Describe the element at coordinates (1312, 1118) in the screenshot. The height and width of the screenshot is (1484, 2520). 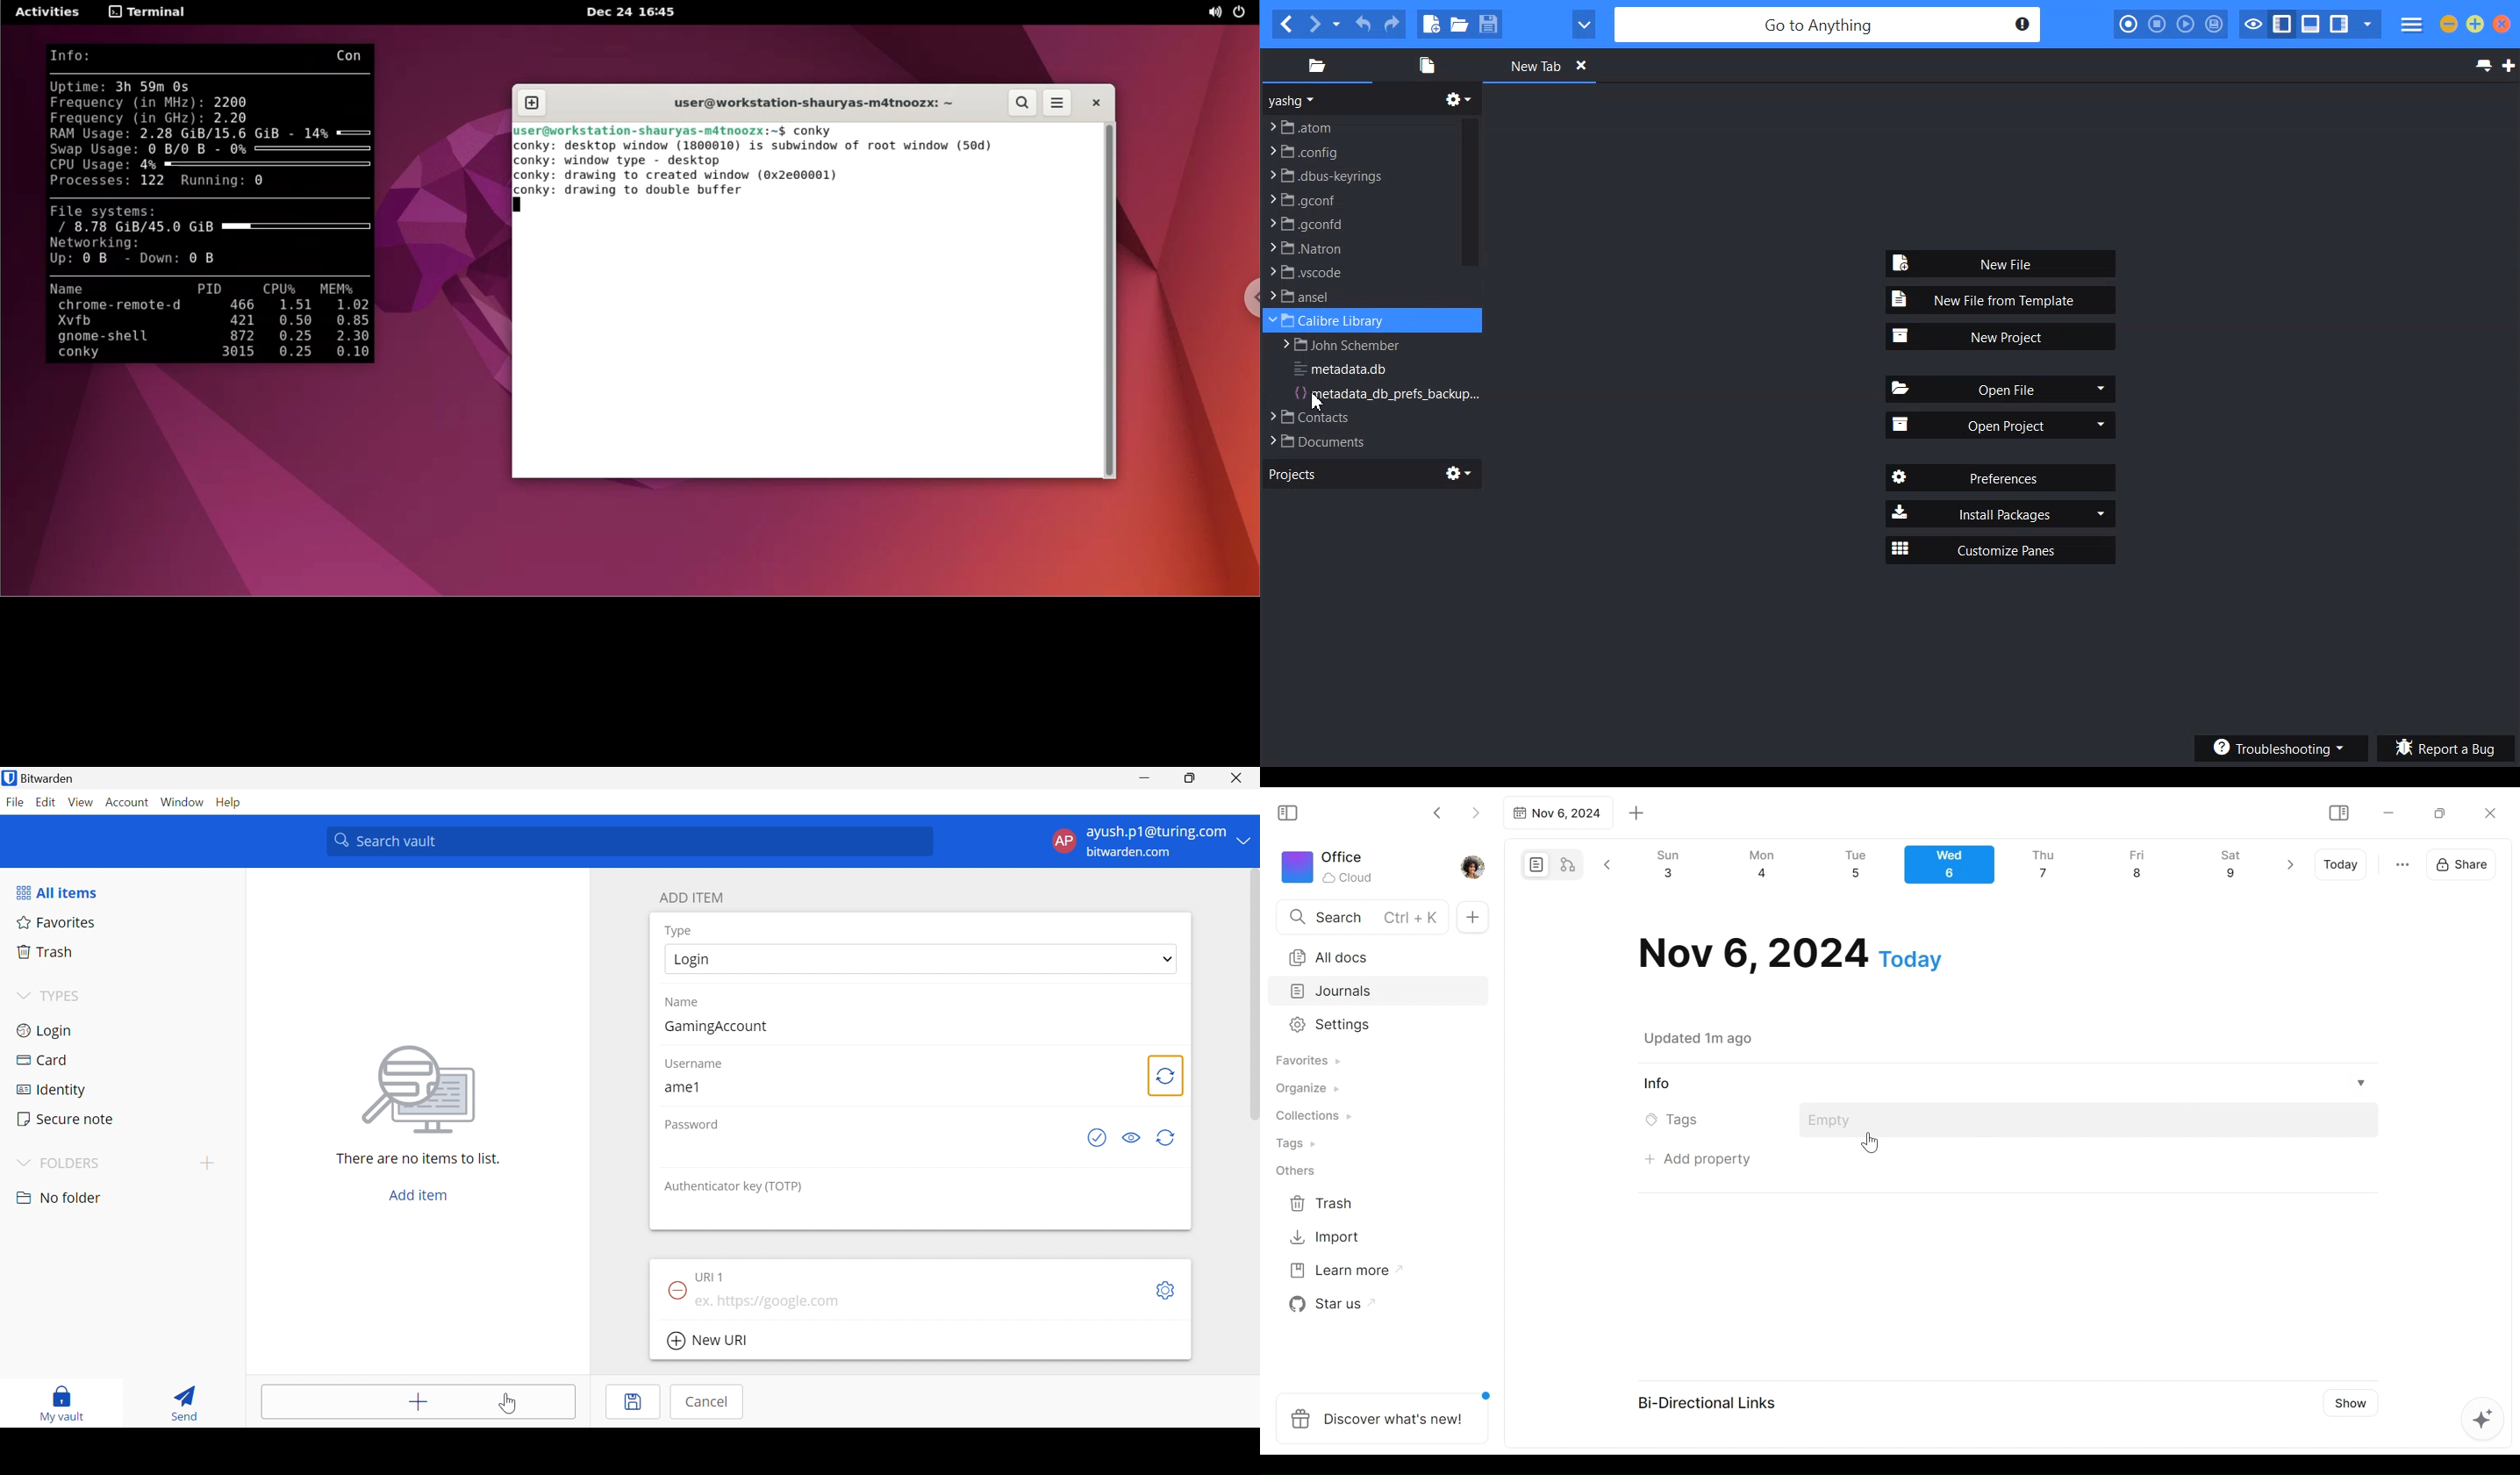
I see `Collections` at that location.